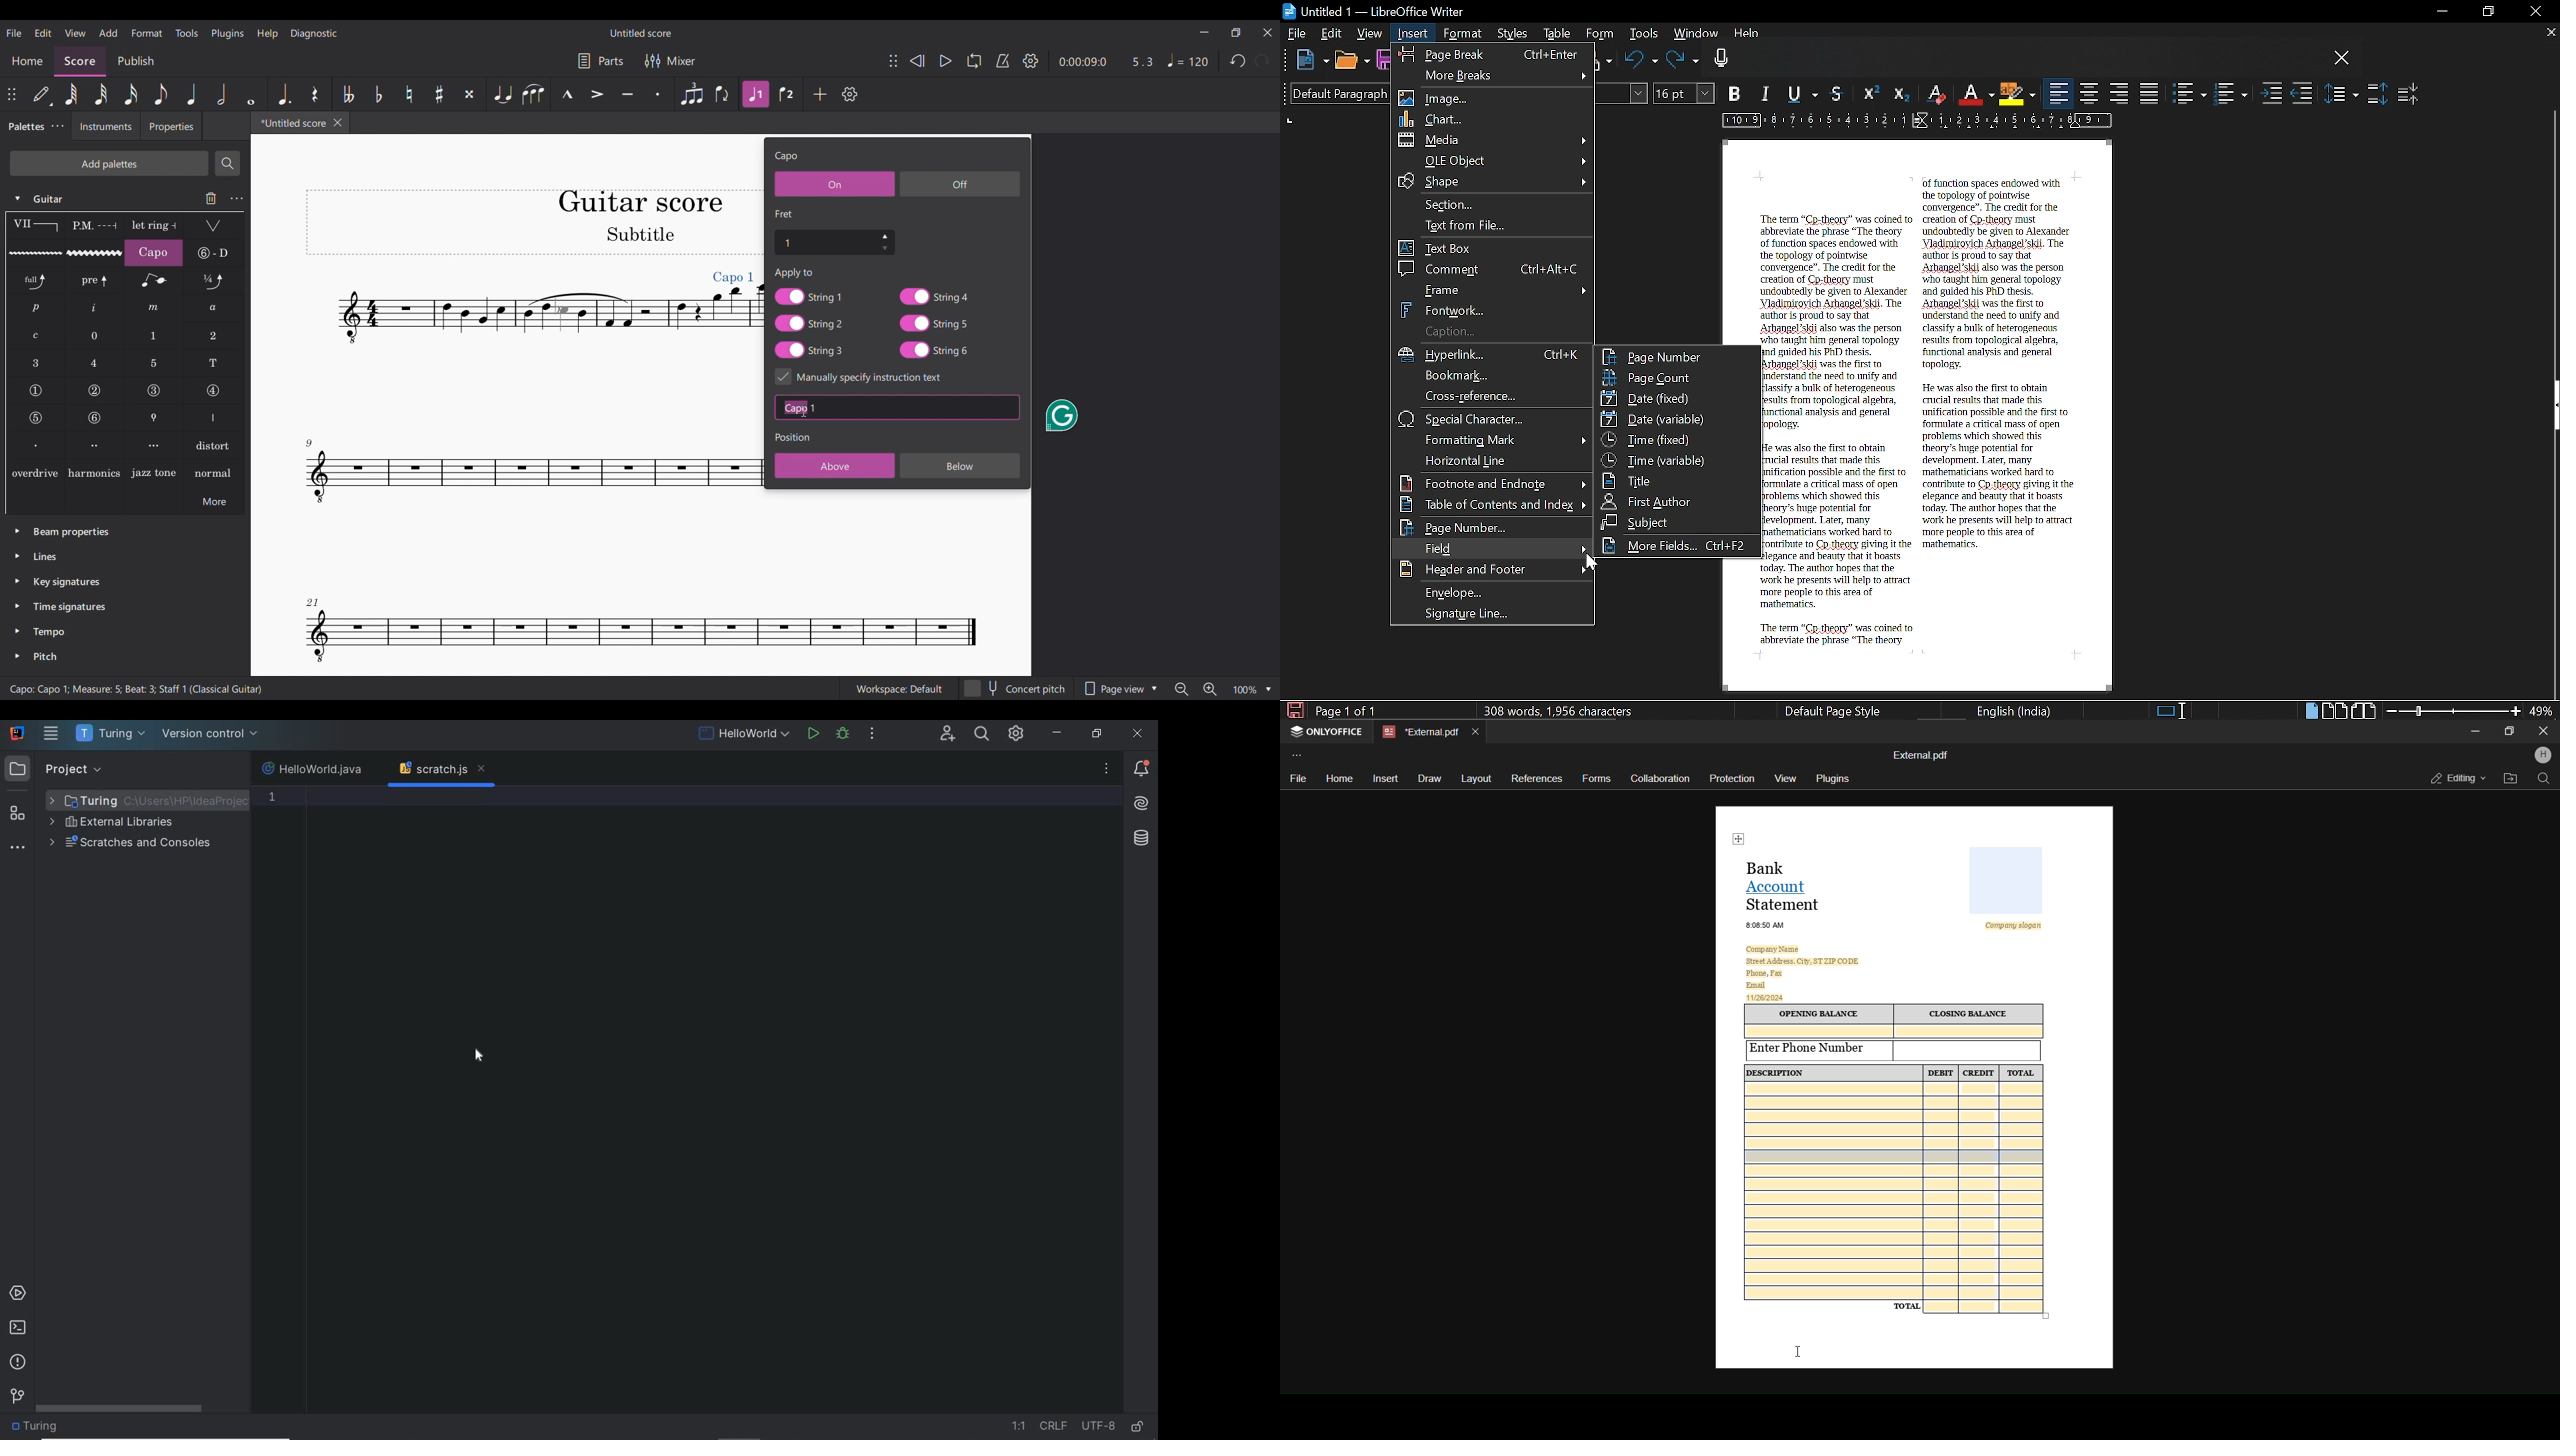 The image size is (2576, 1456). Describe the element at coordinates (131, 94) in the screenshot. I see `16th note` at that location.